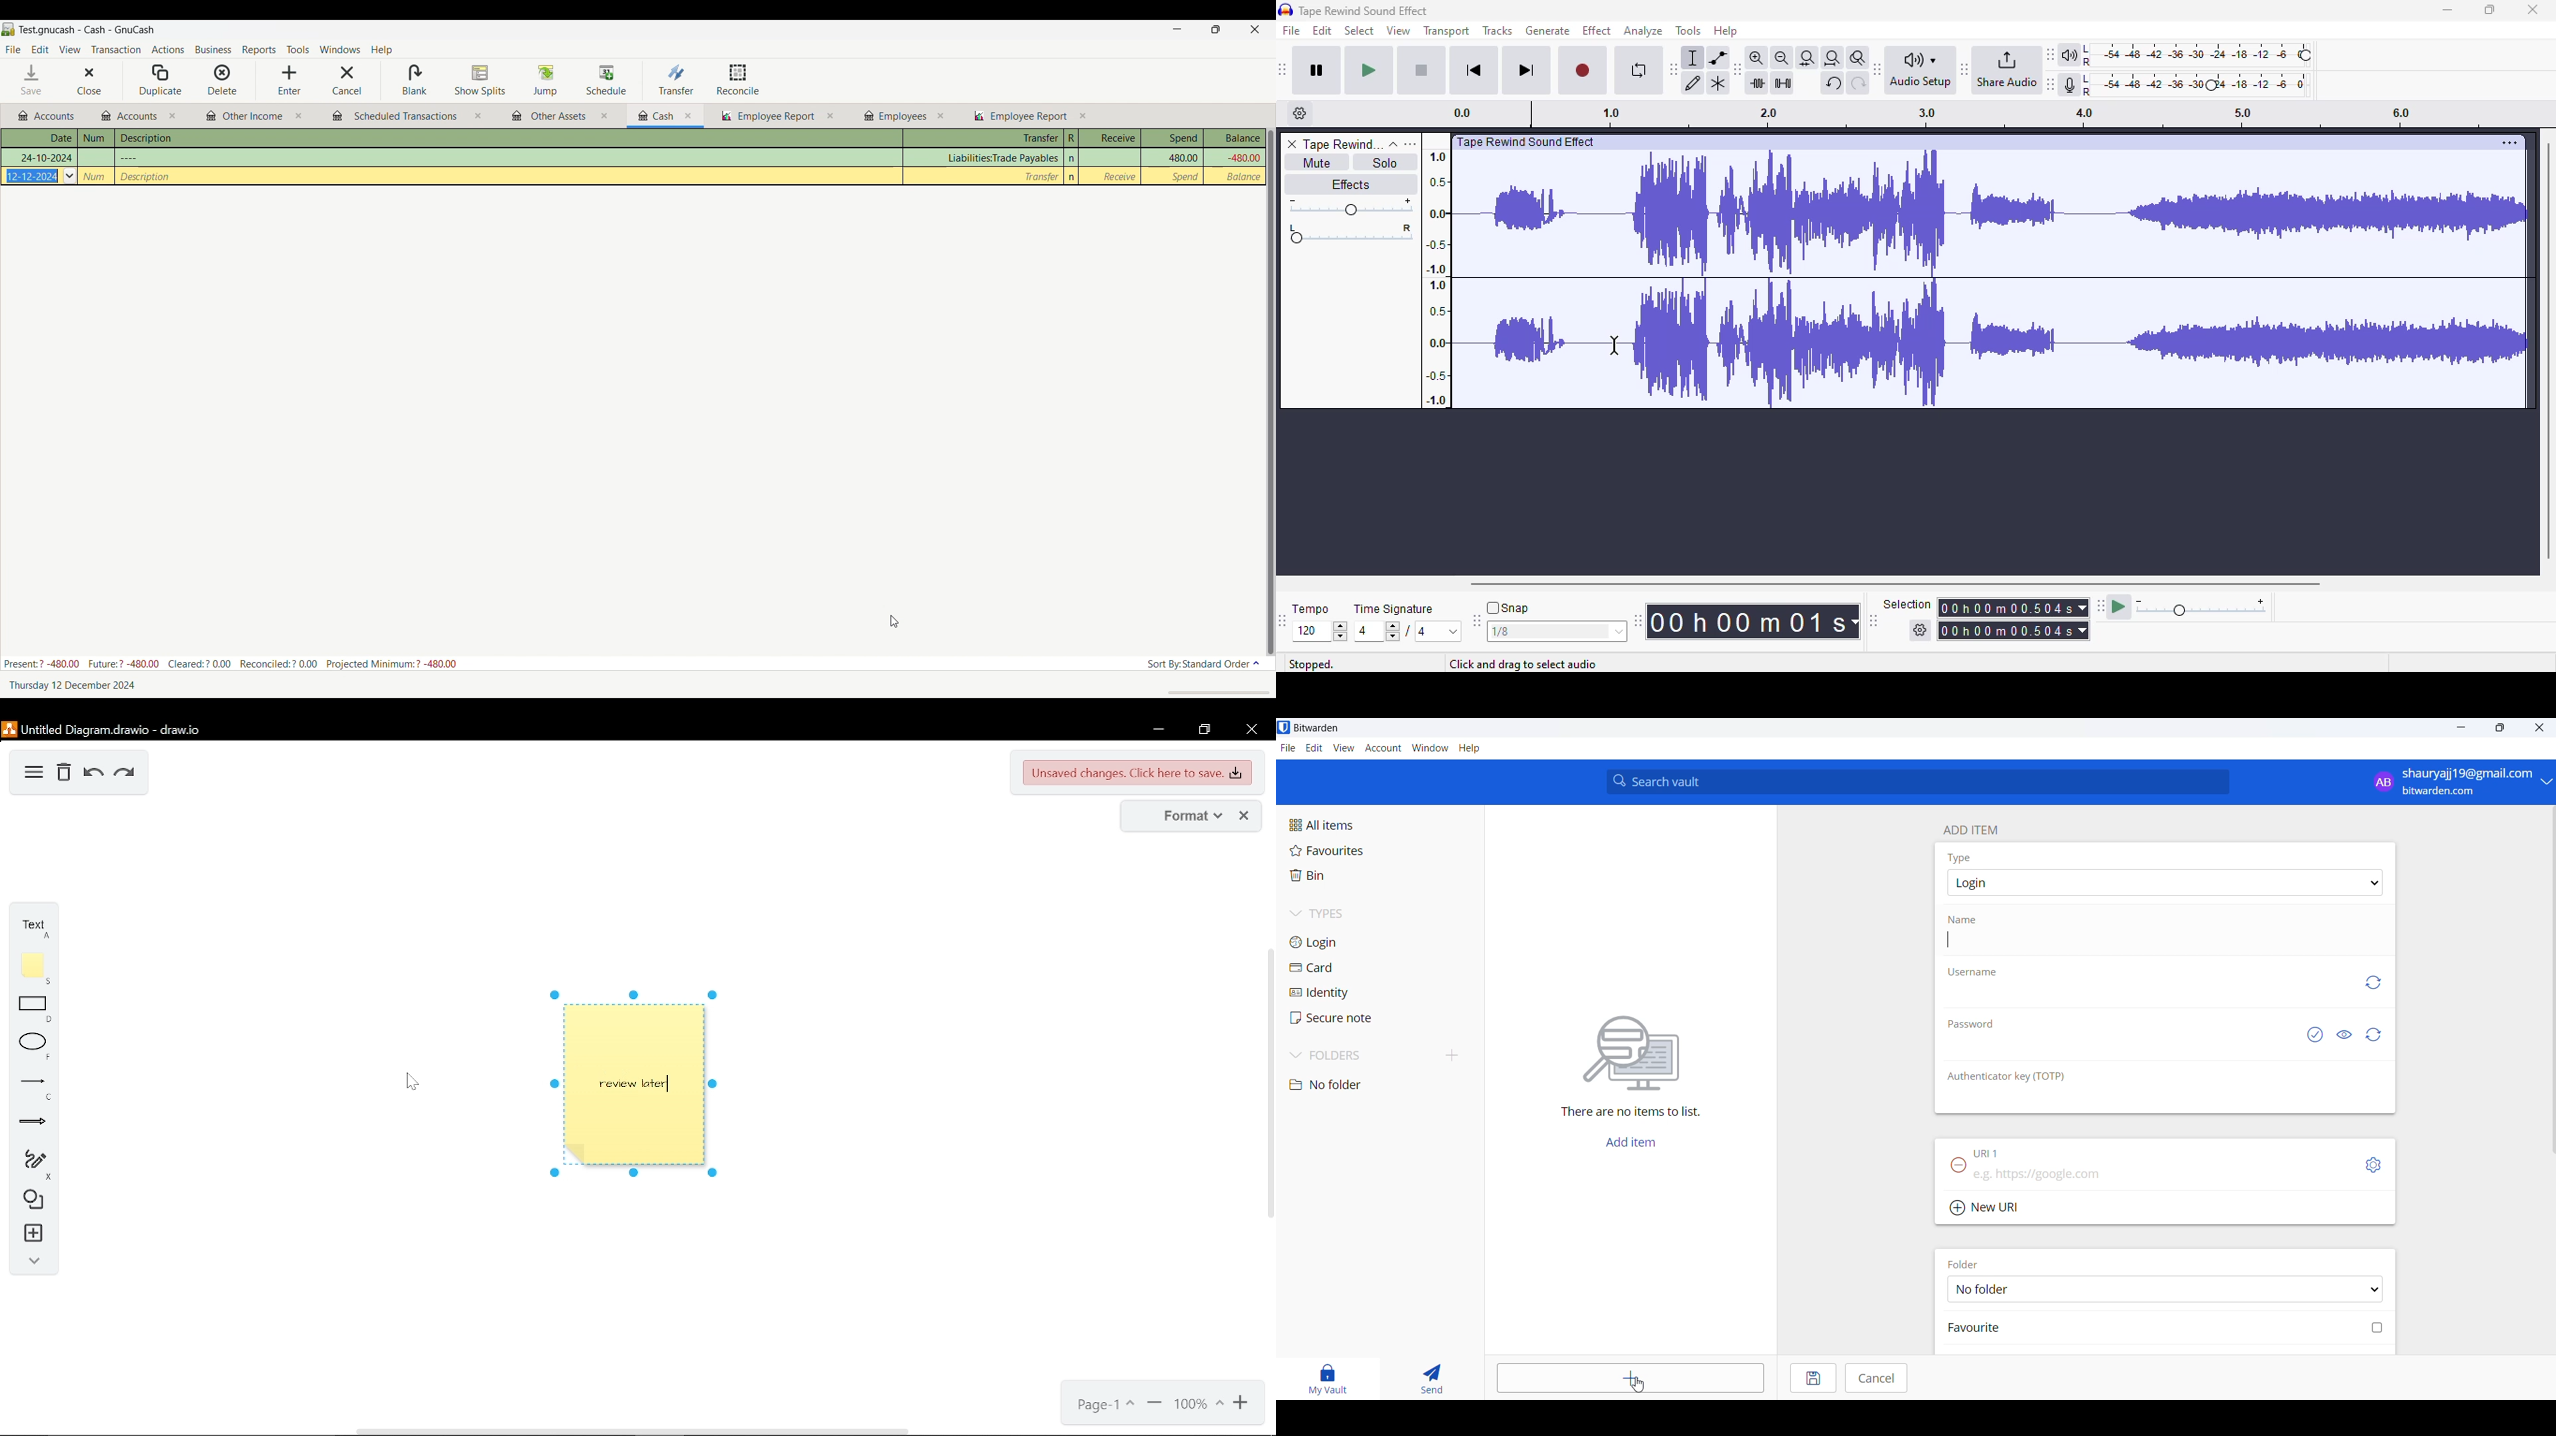 The height and width of the screenshot is (1456, 2576). I want to click on Other budgets and reports, so click(1020, 116).